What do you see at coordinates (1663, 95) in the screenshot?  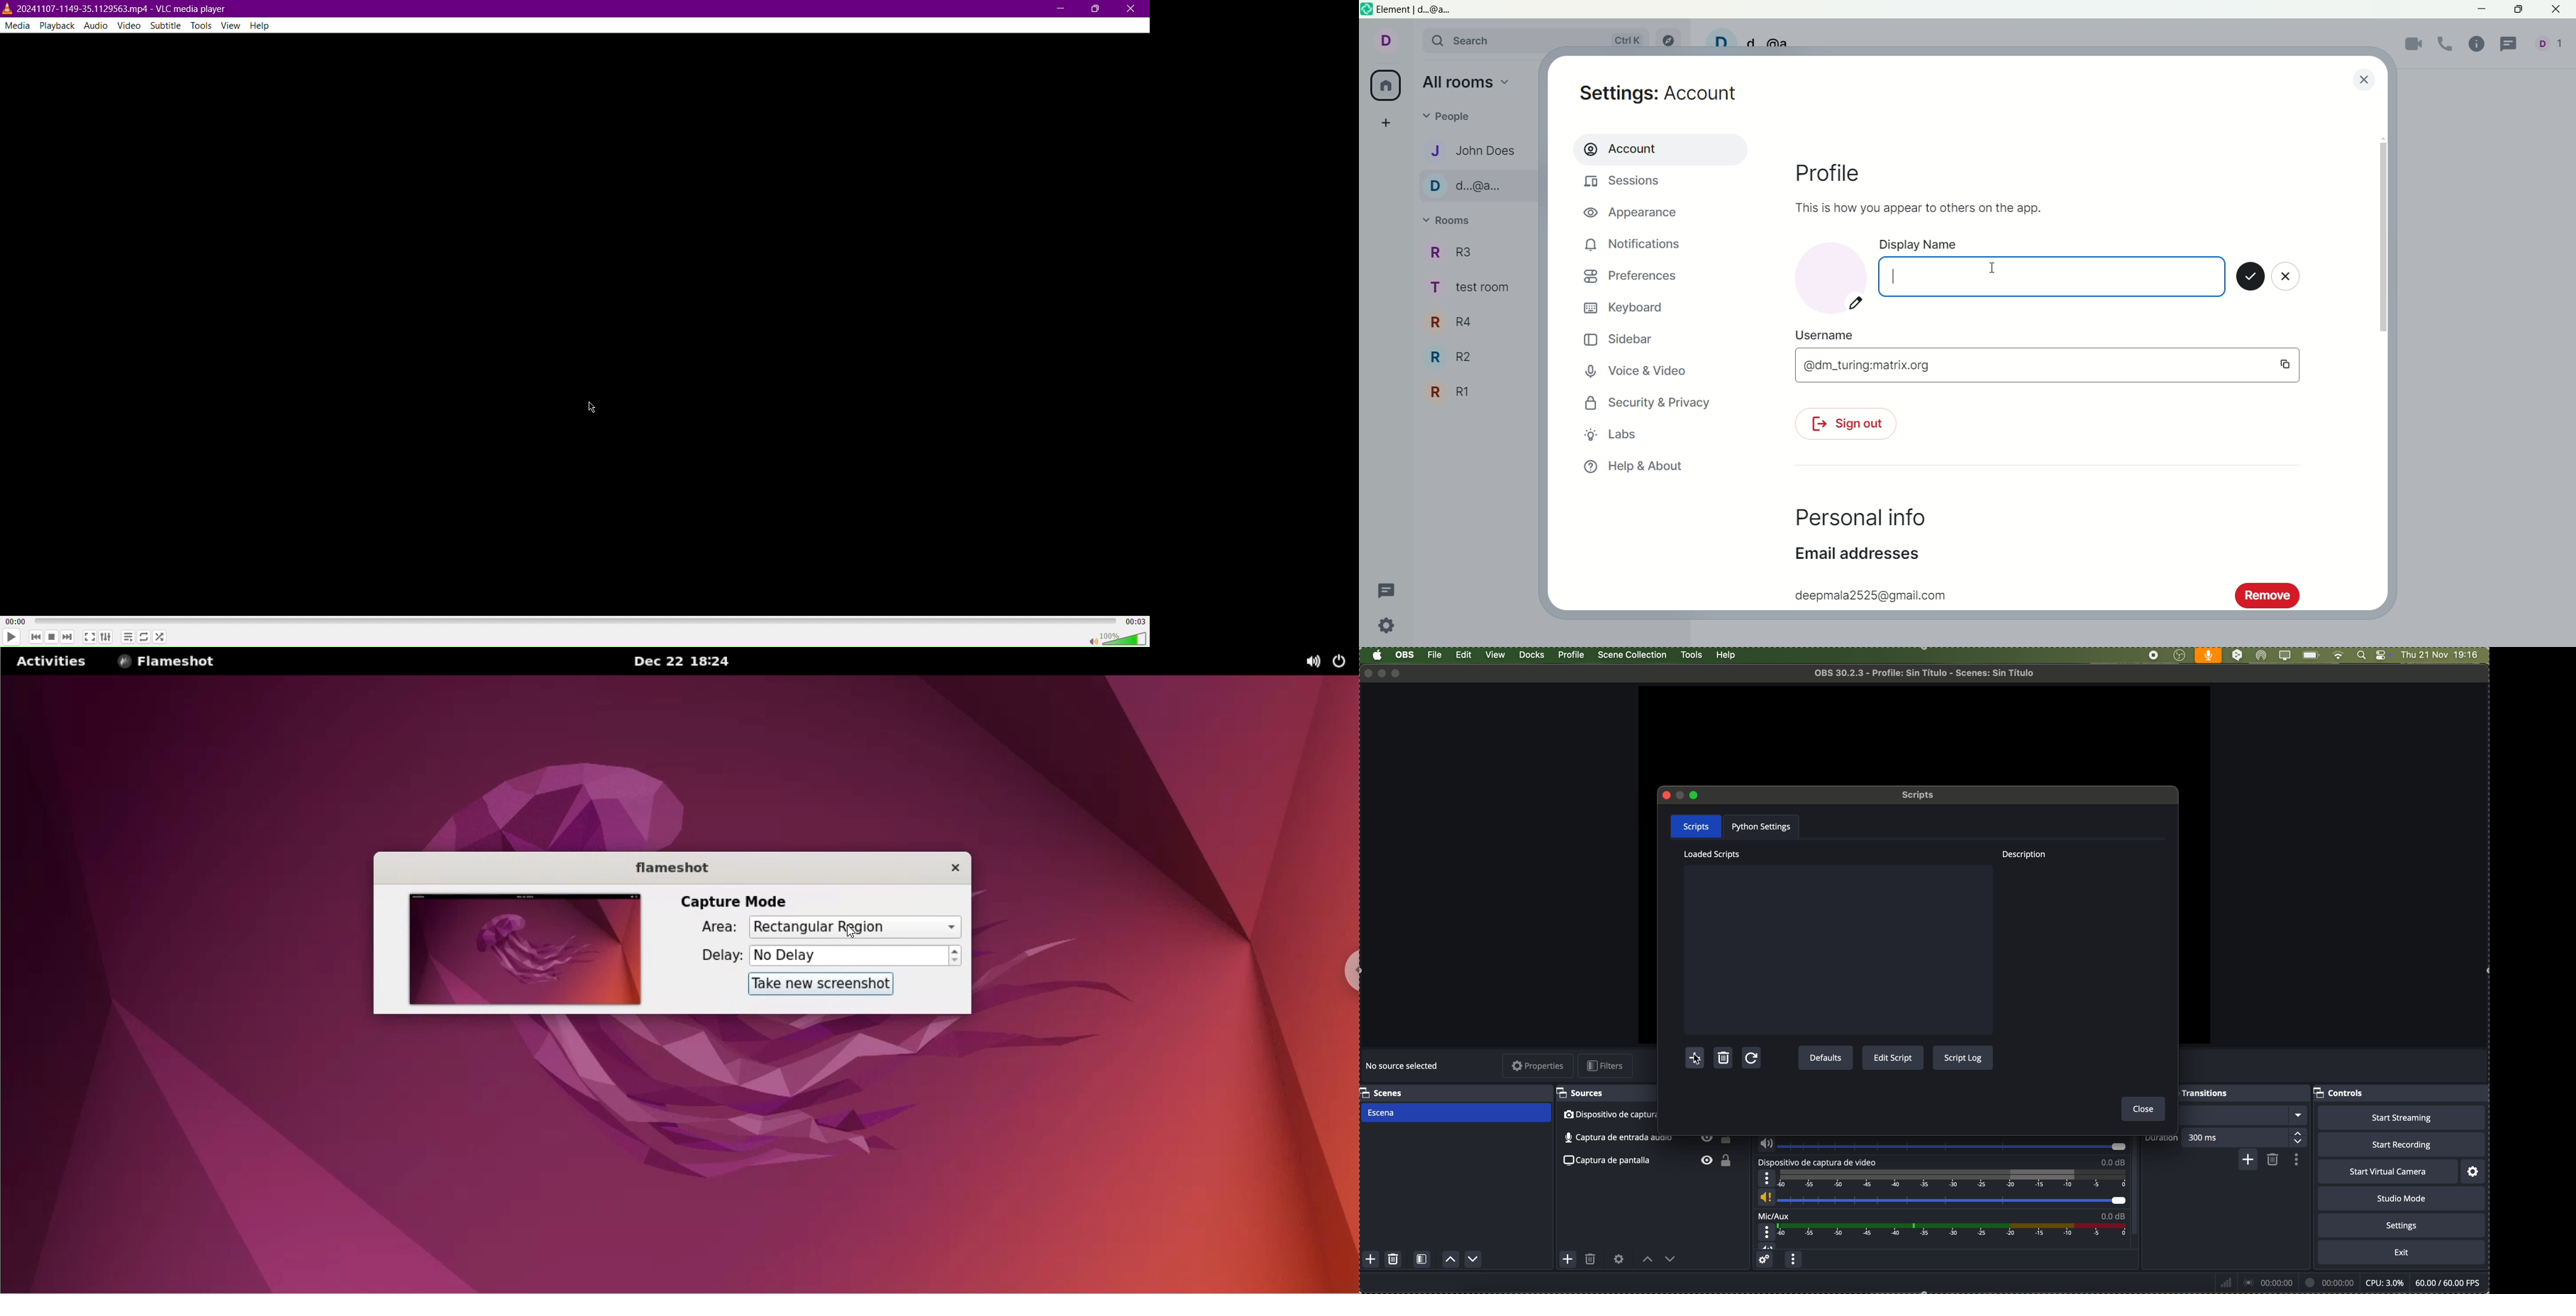 I see `settings: account` at bounding box center [1663, 95].